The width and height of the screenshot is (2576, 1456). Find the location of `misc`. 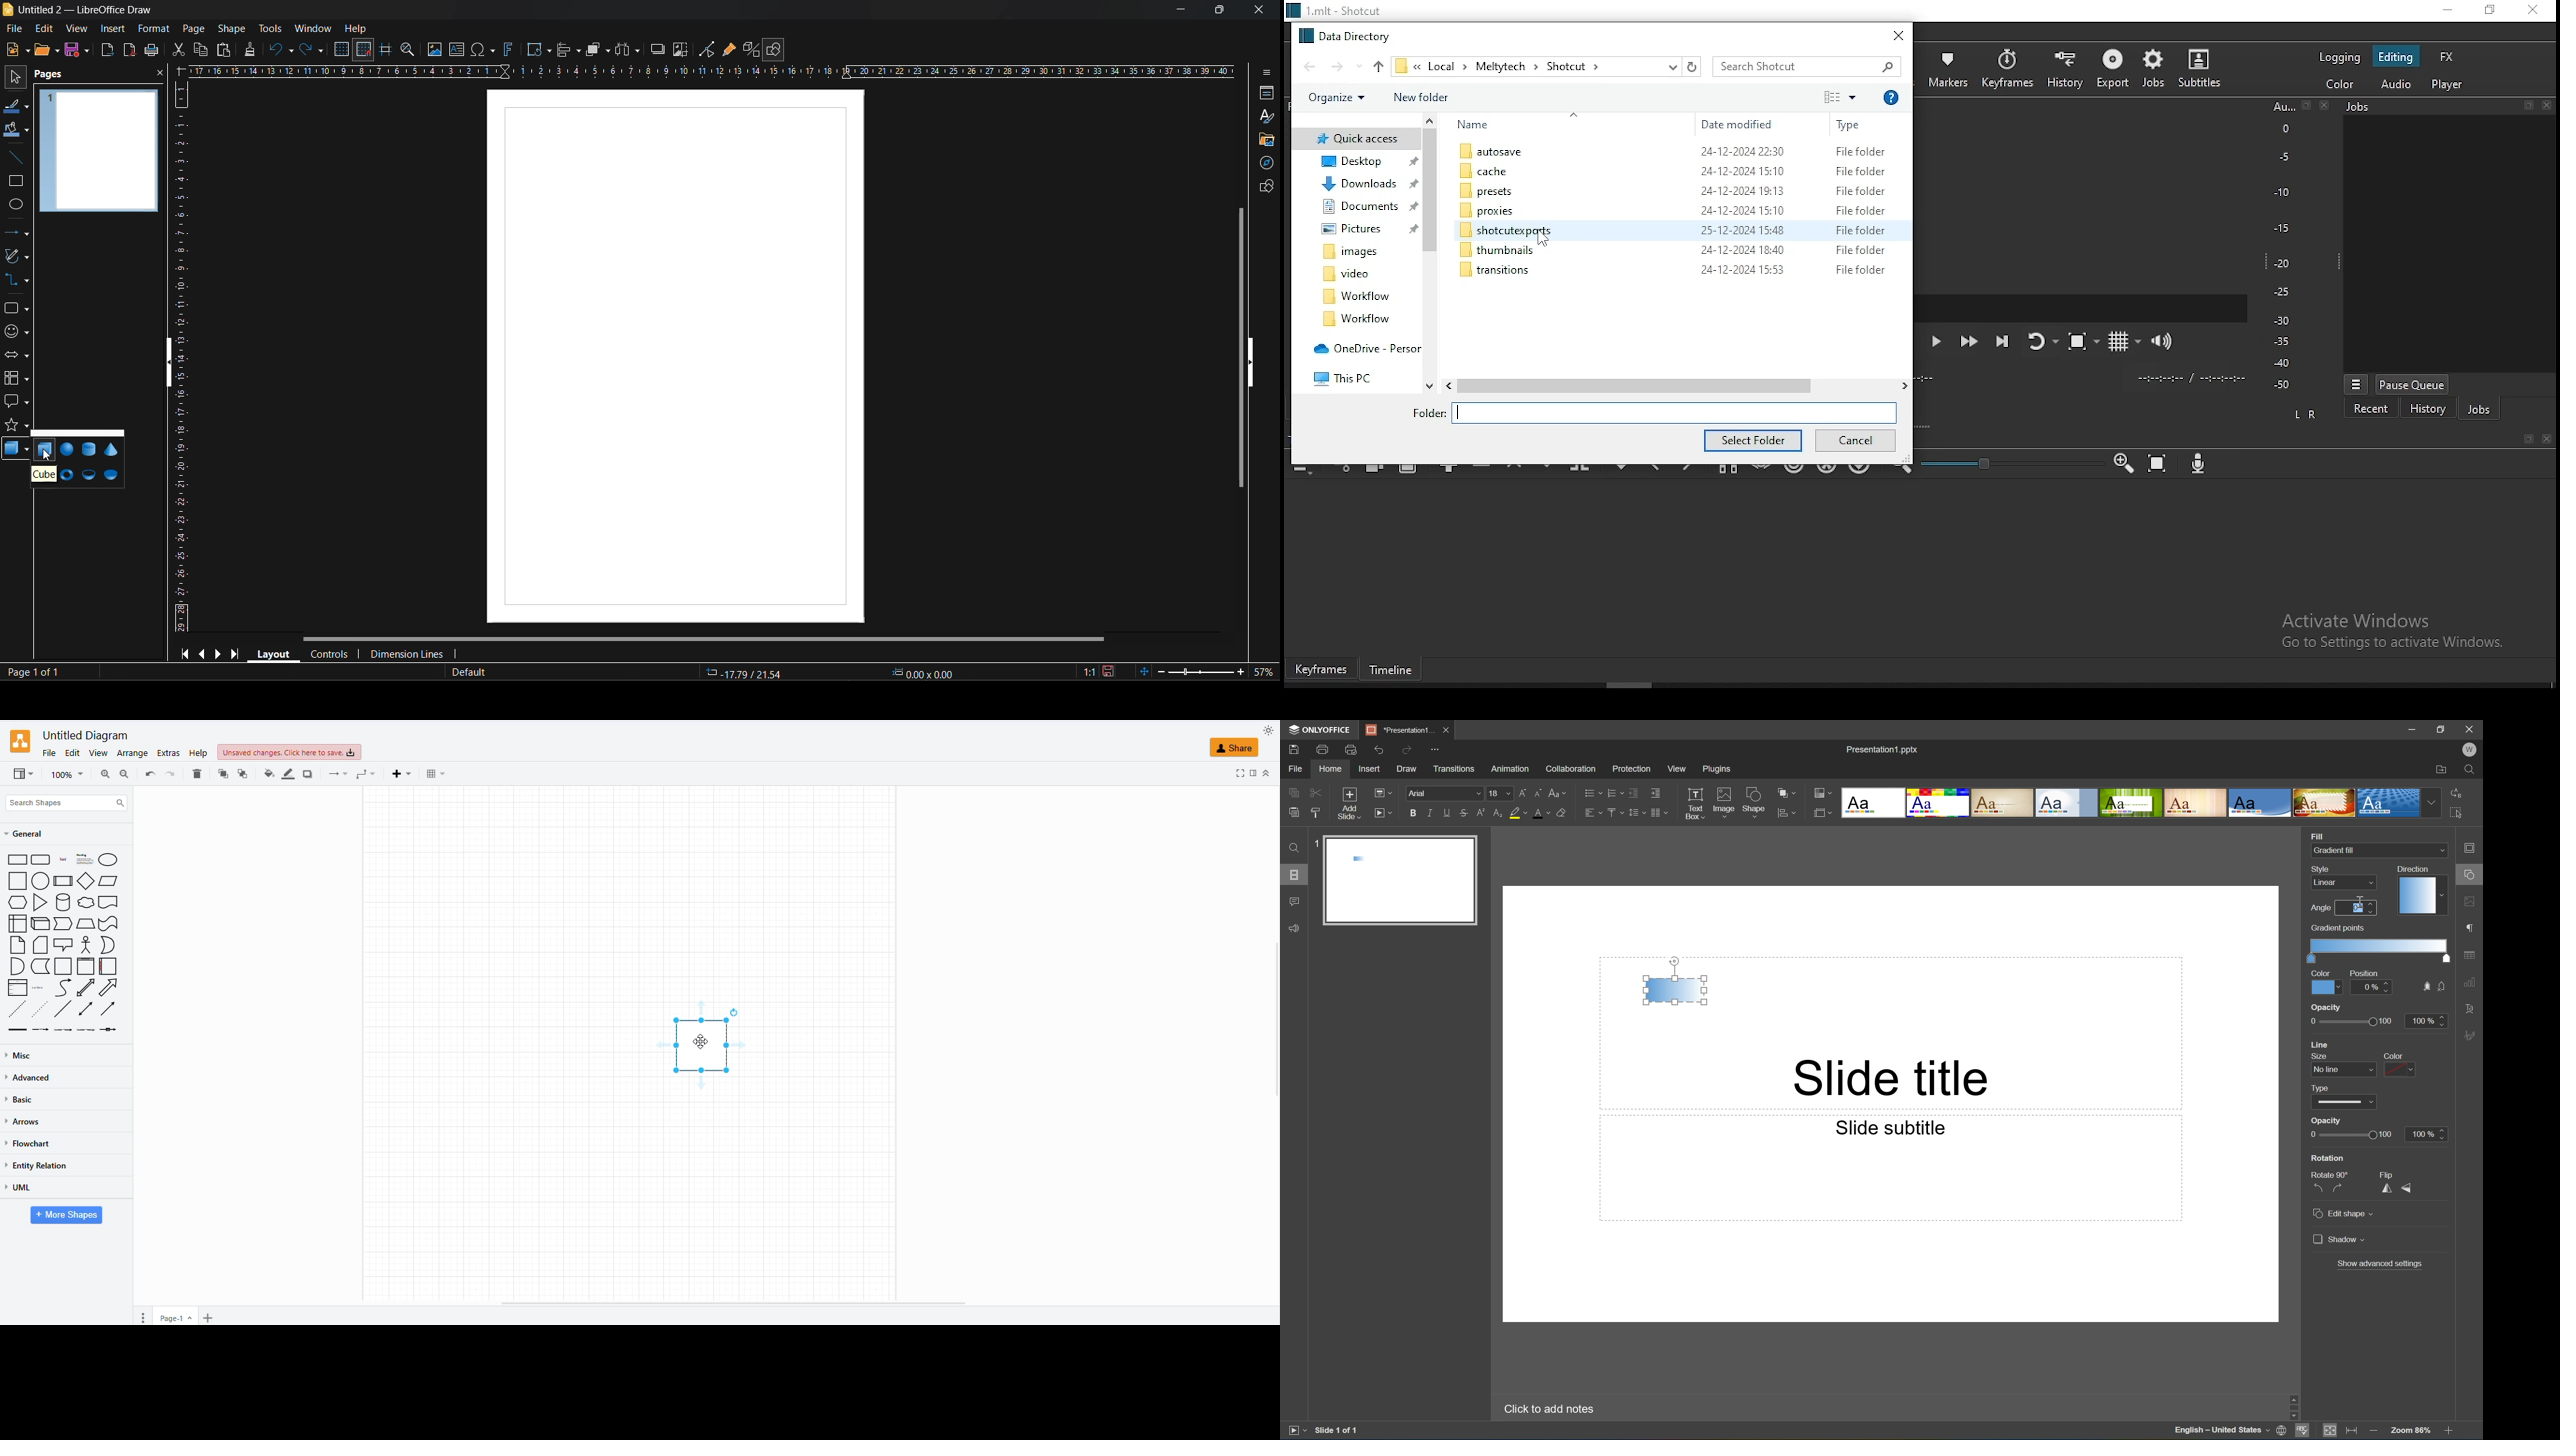

misc is located at coordinates (21, 1055).